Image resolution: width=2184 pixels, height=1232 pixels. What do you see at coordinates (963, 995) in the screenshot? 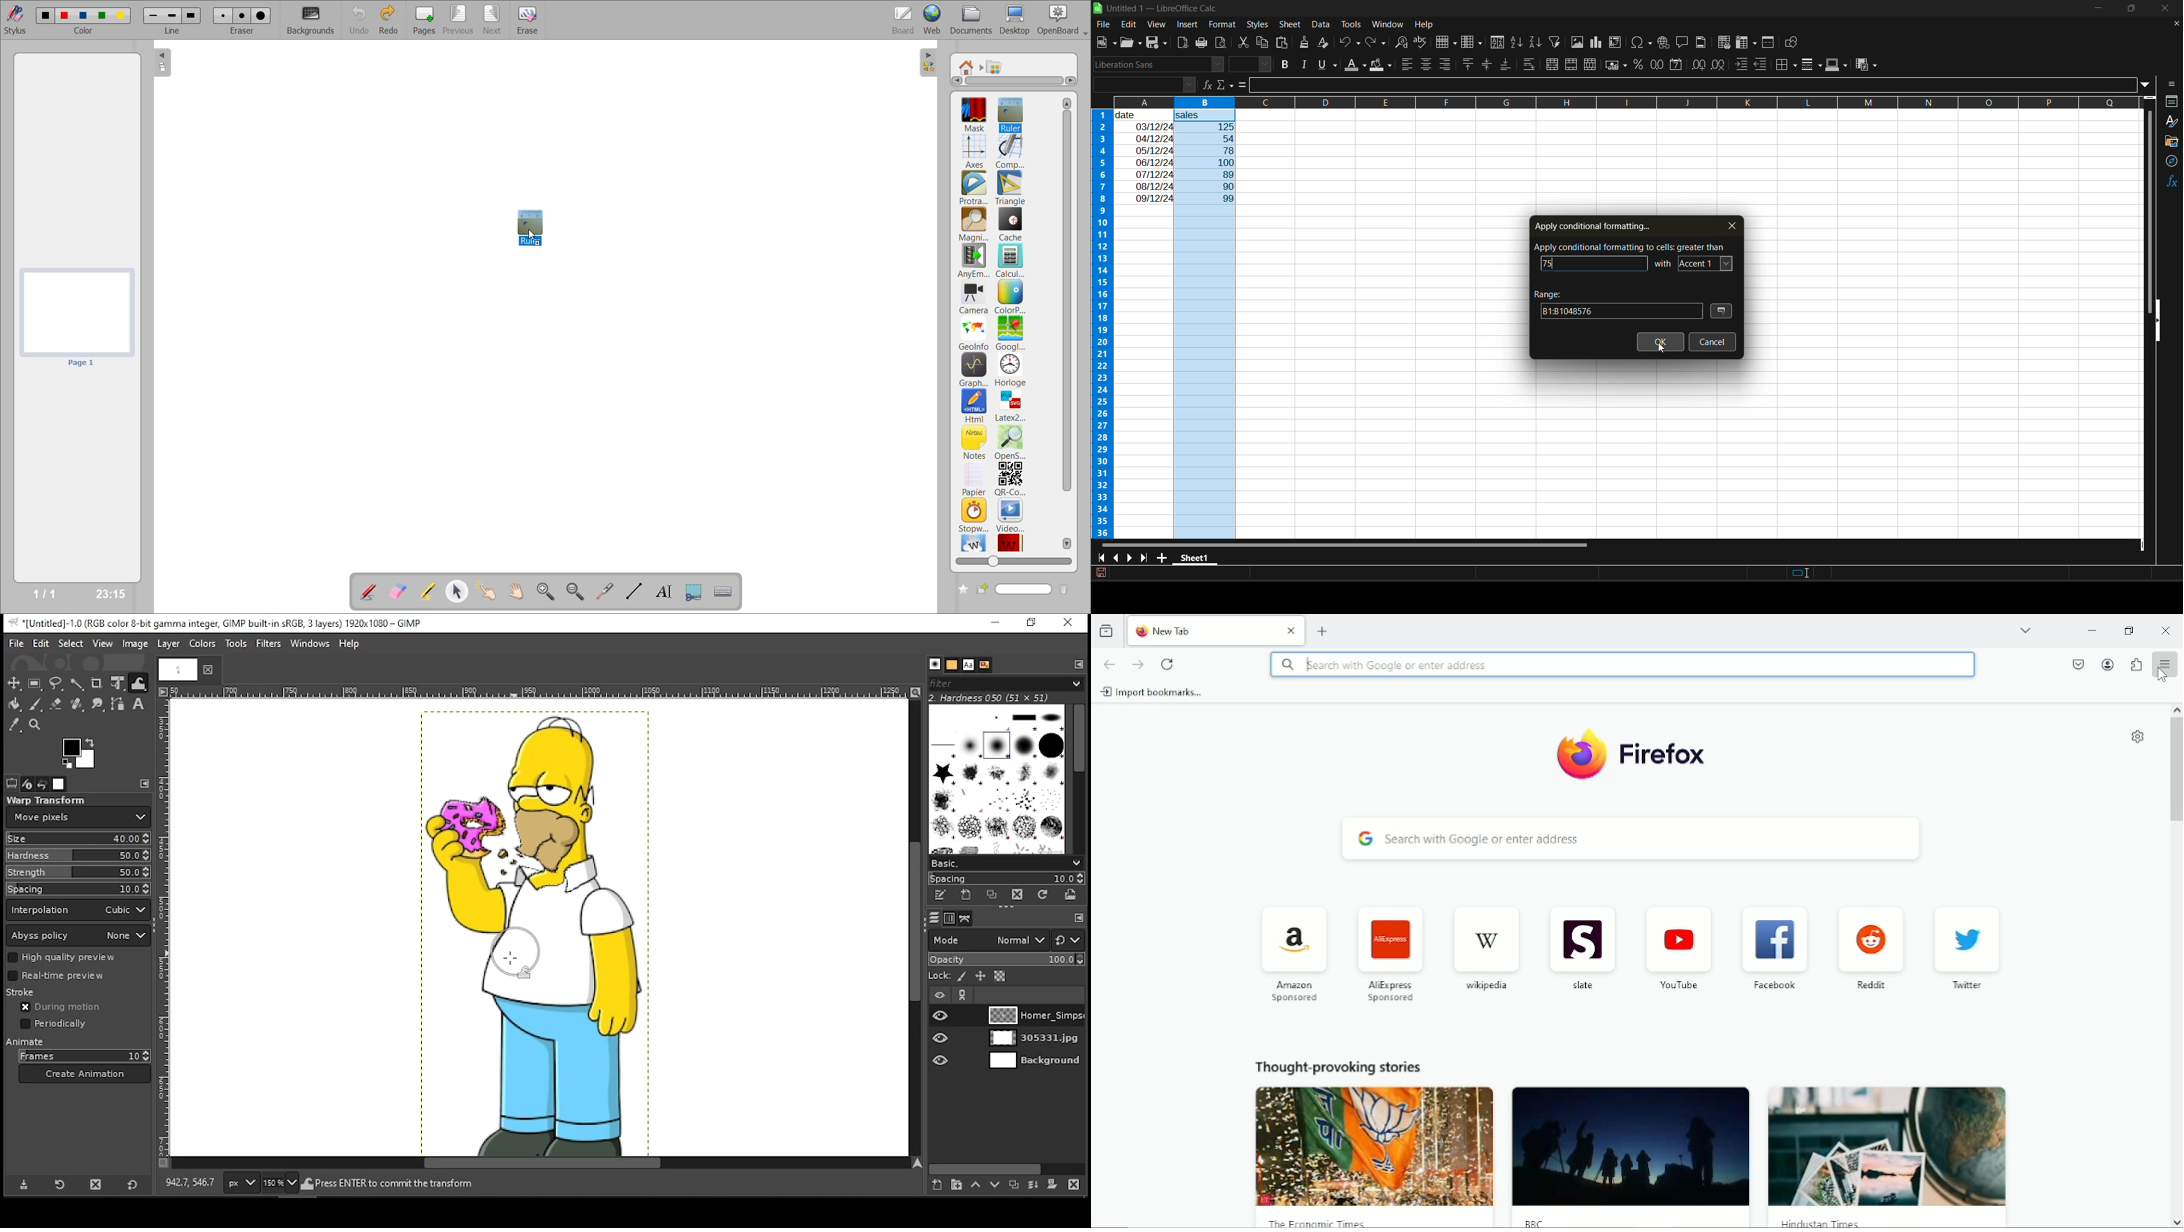
I see `link` at bounding box center [963, 995].